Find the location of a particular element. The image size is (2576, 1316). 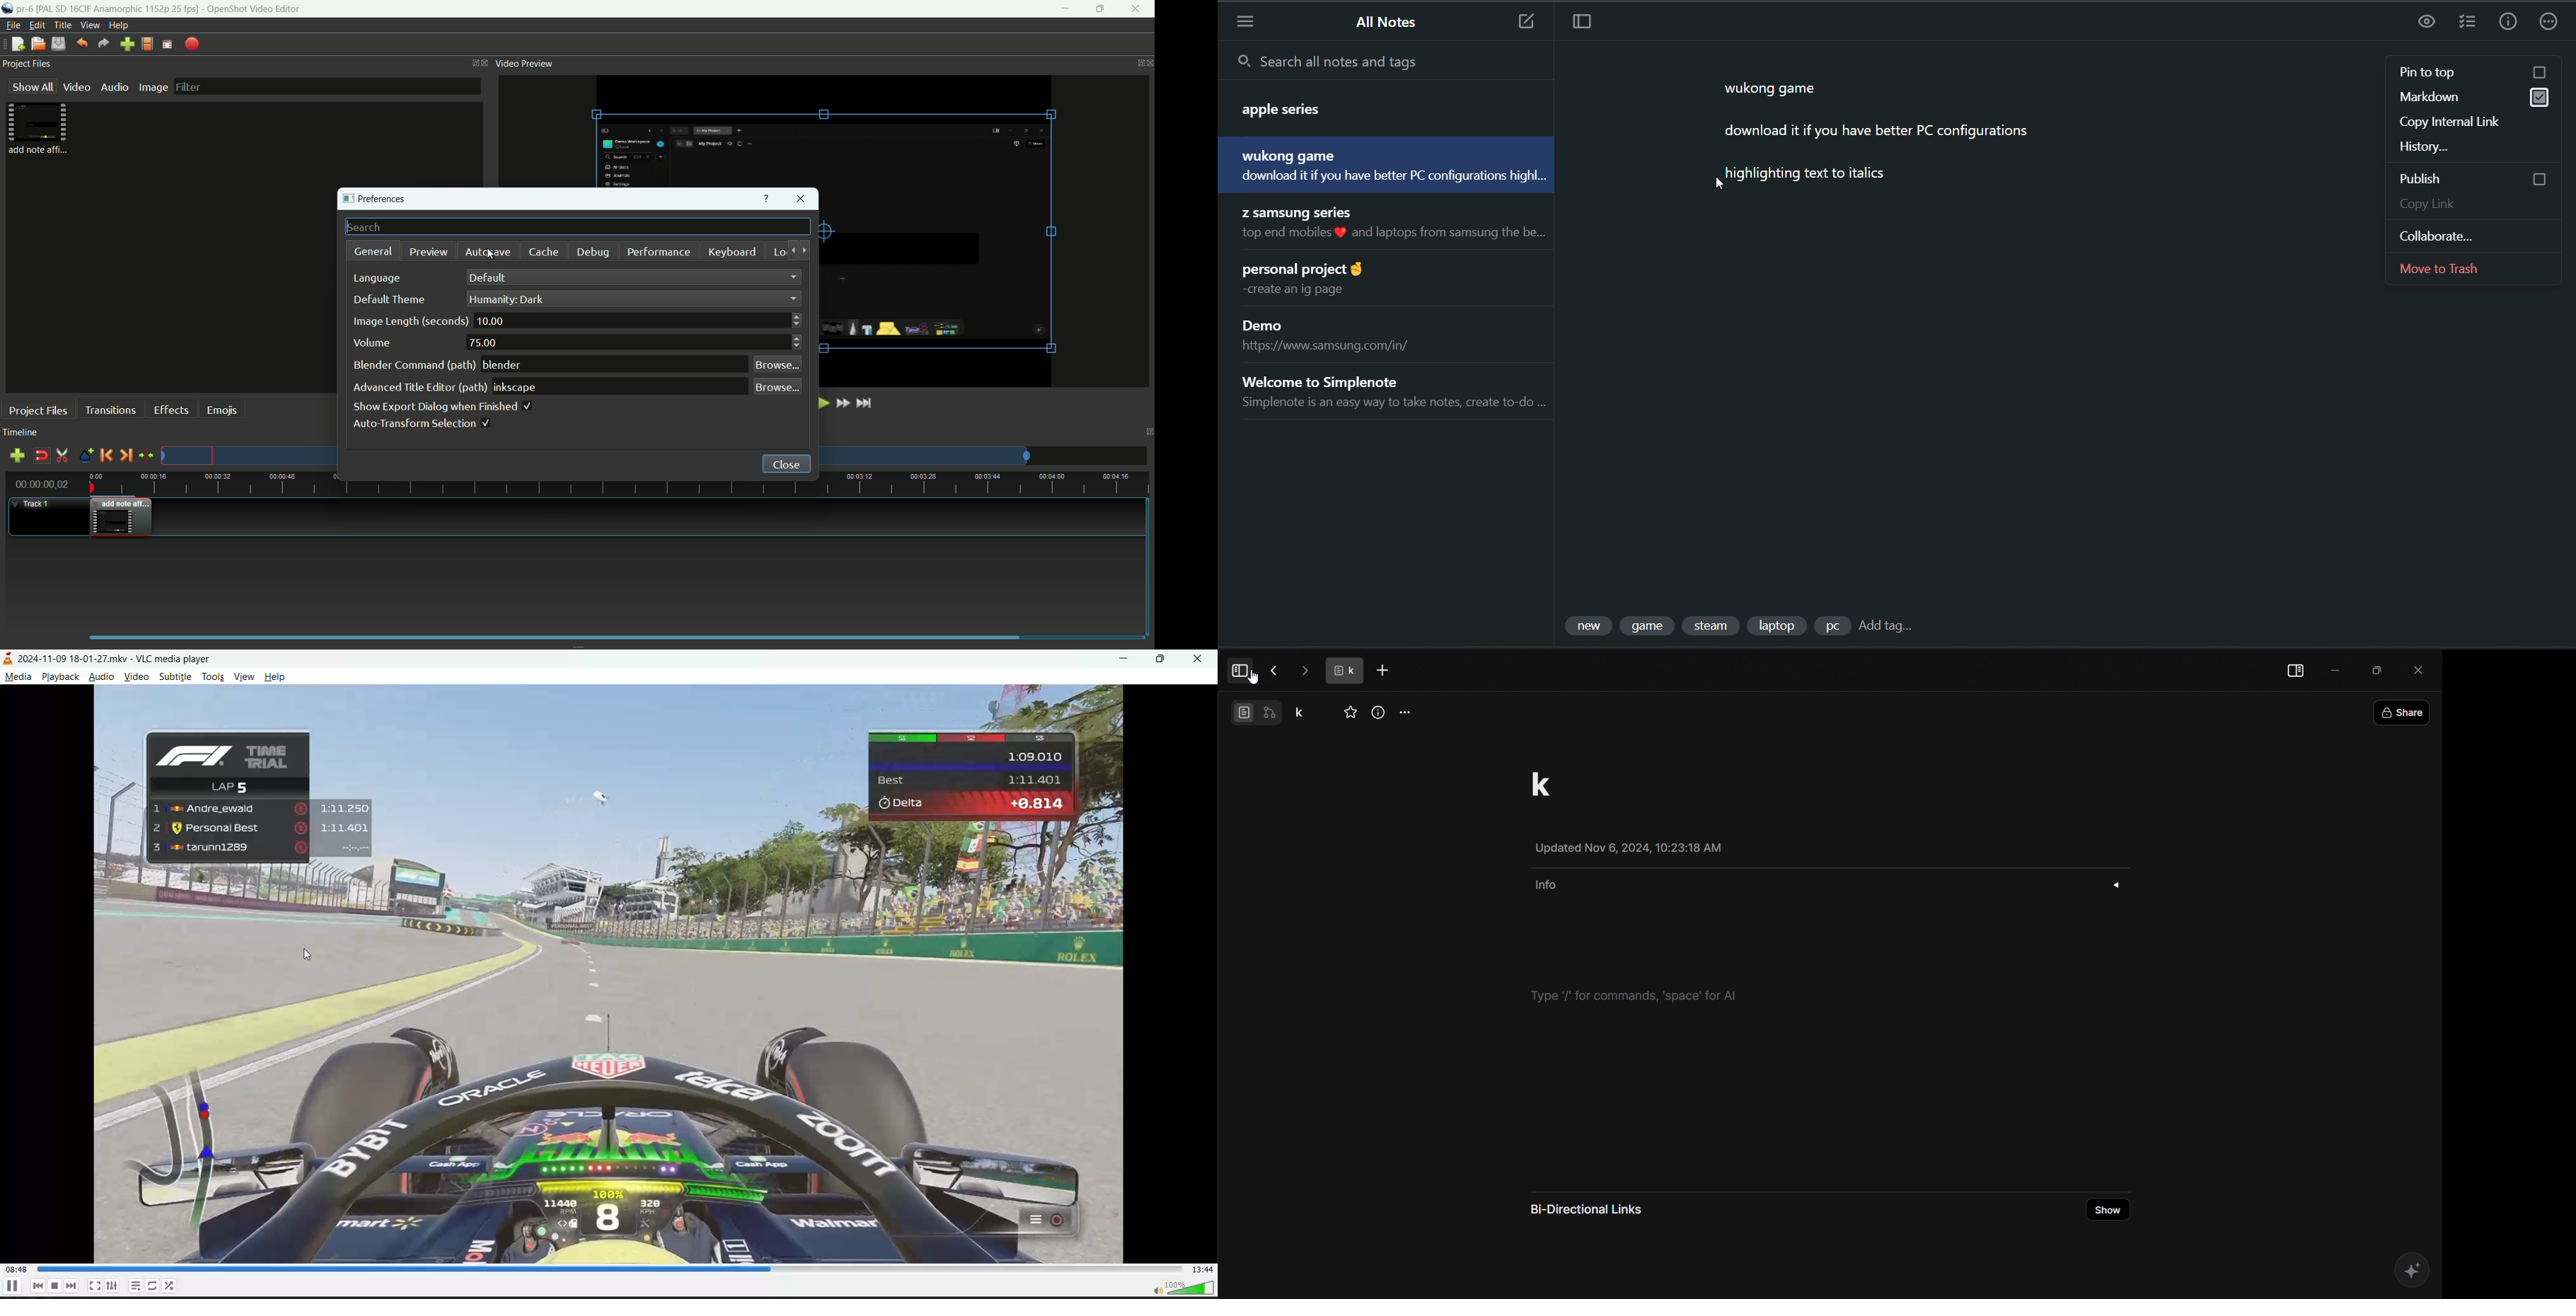

app icon is located at coordinates (7, 10).